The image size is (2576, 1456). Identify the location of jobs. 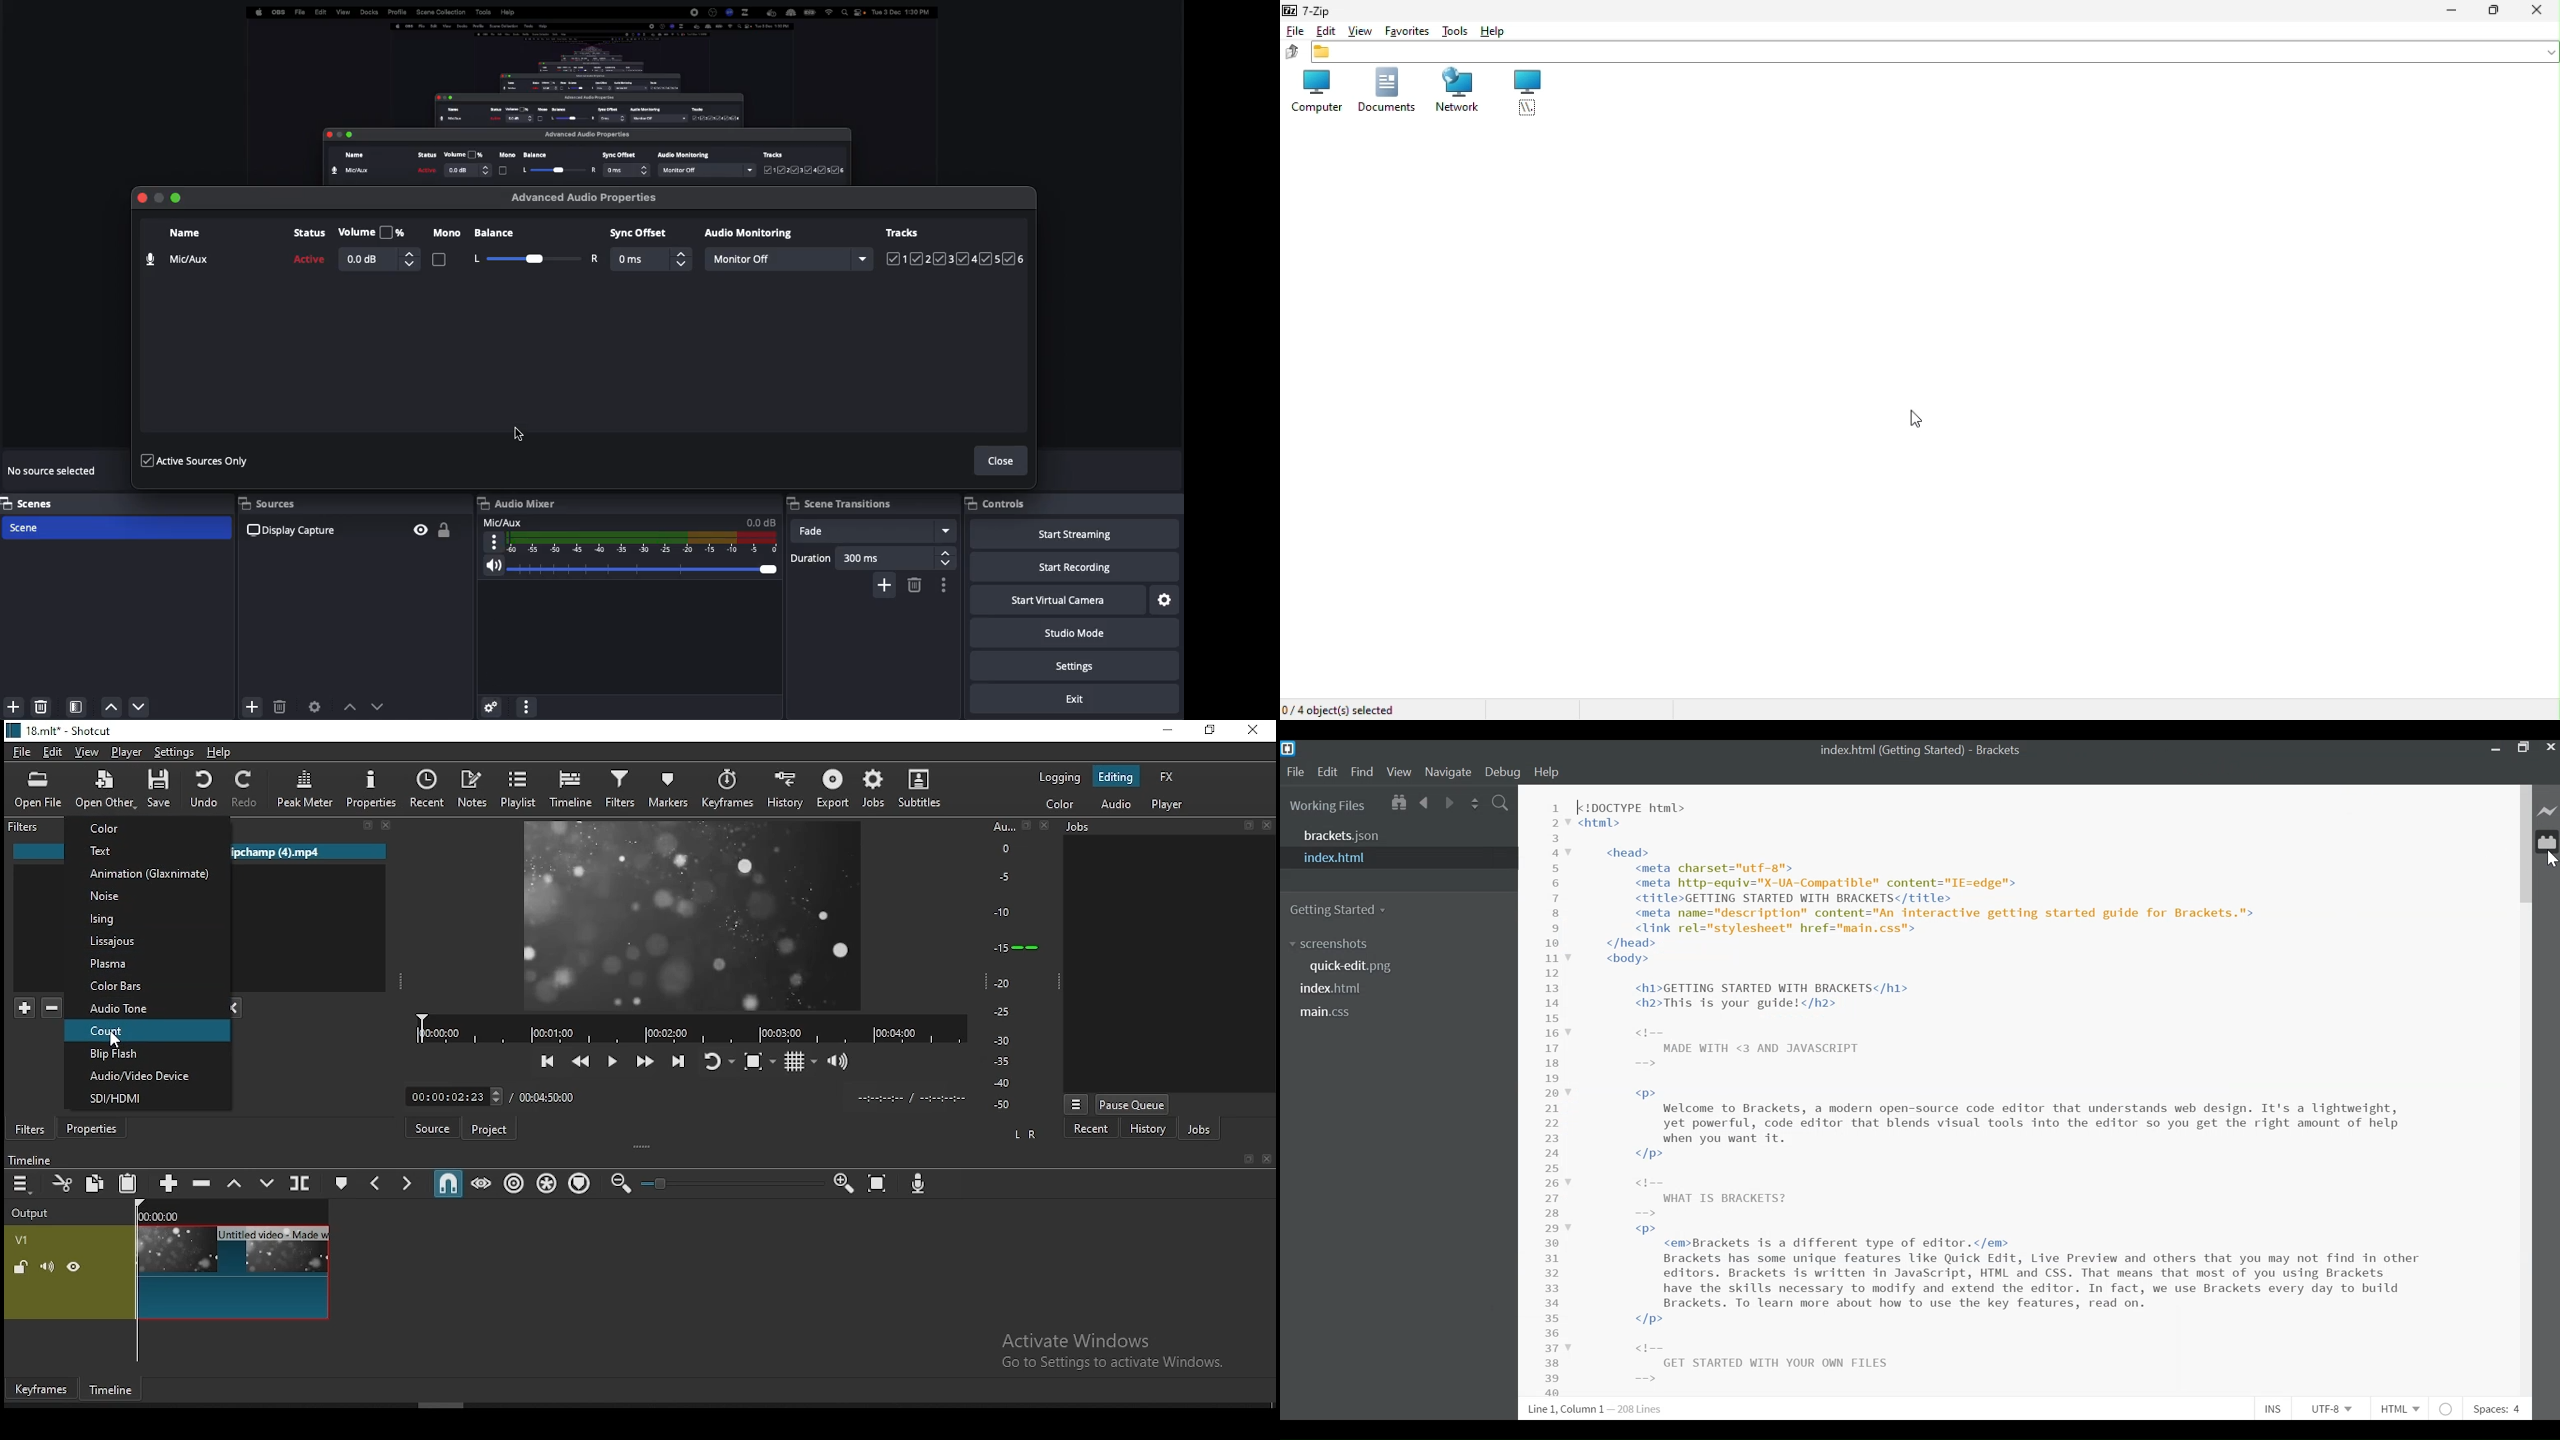
(1197, 1130).